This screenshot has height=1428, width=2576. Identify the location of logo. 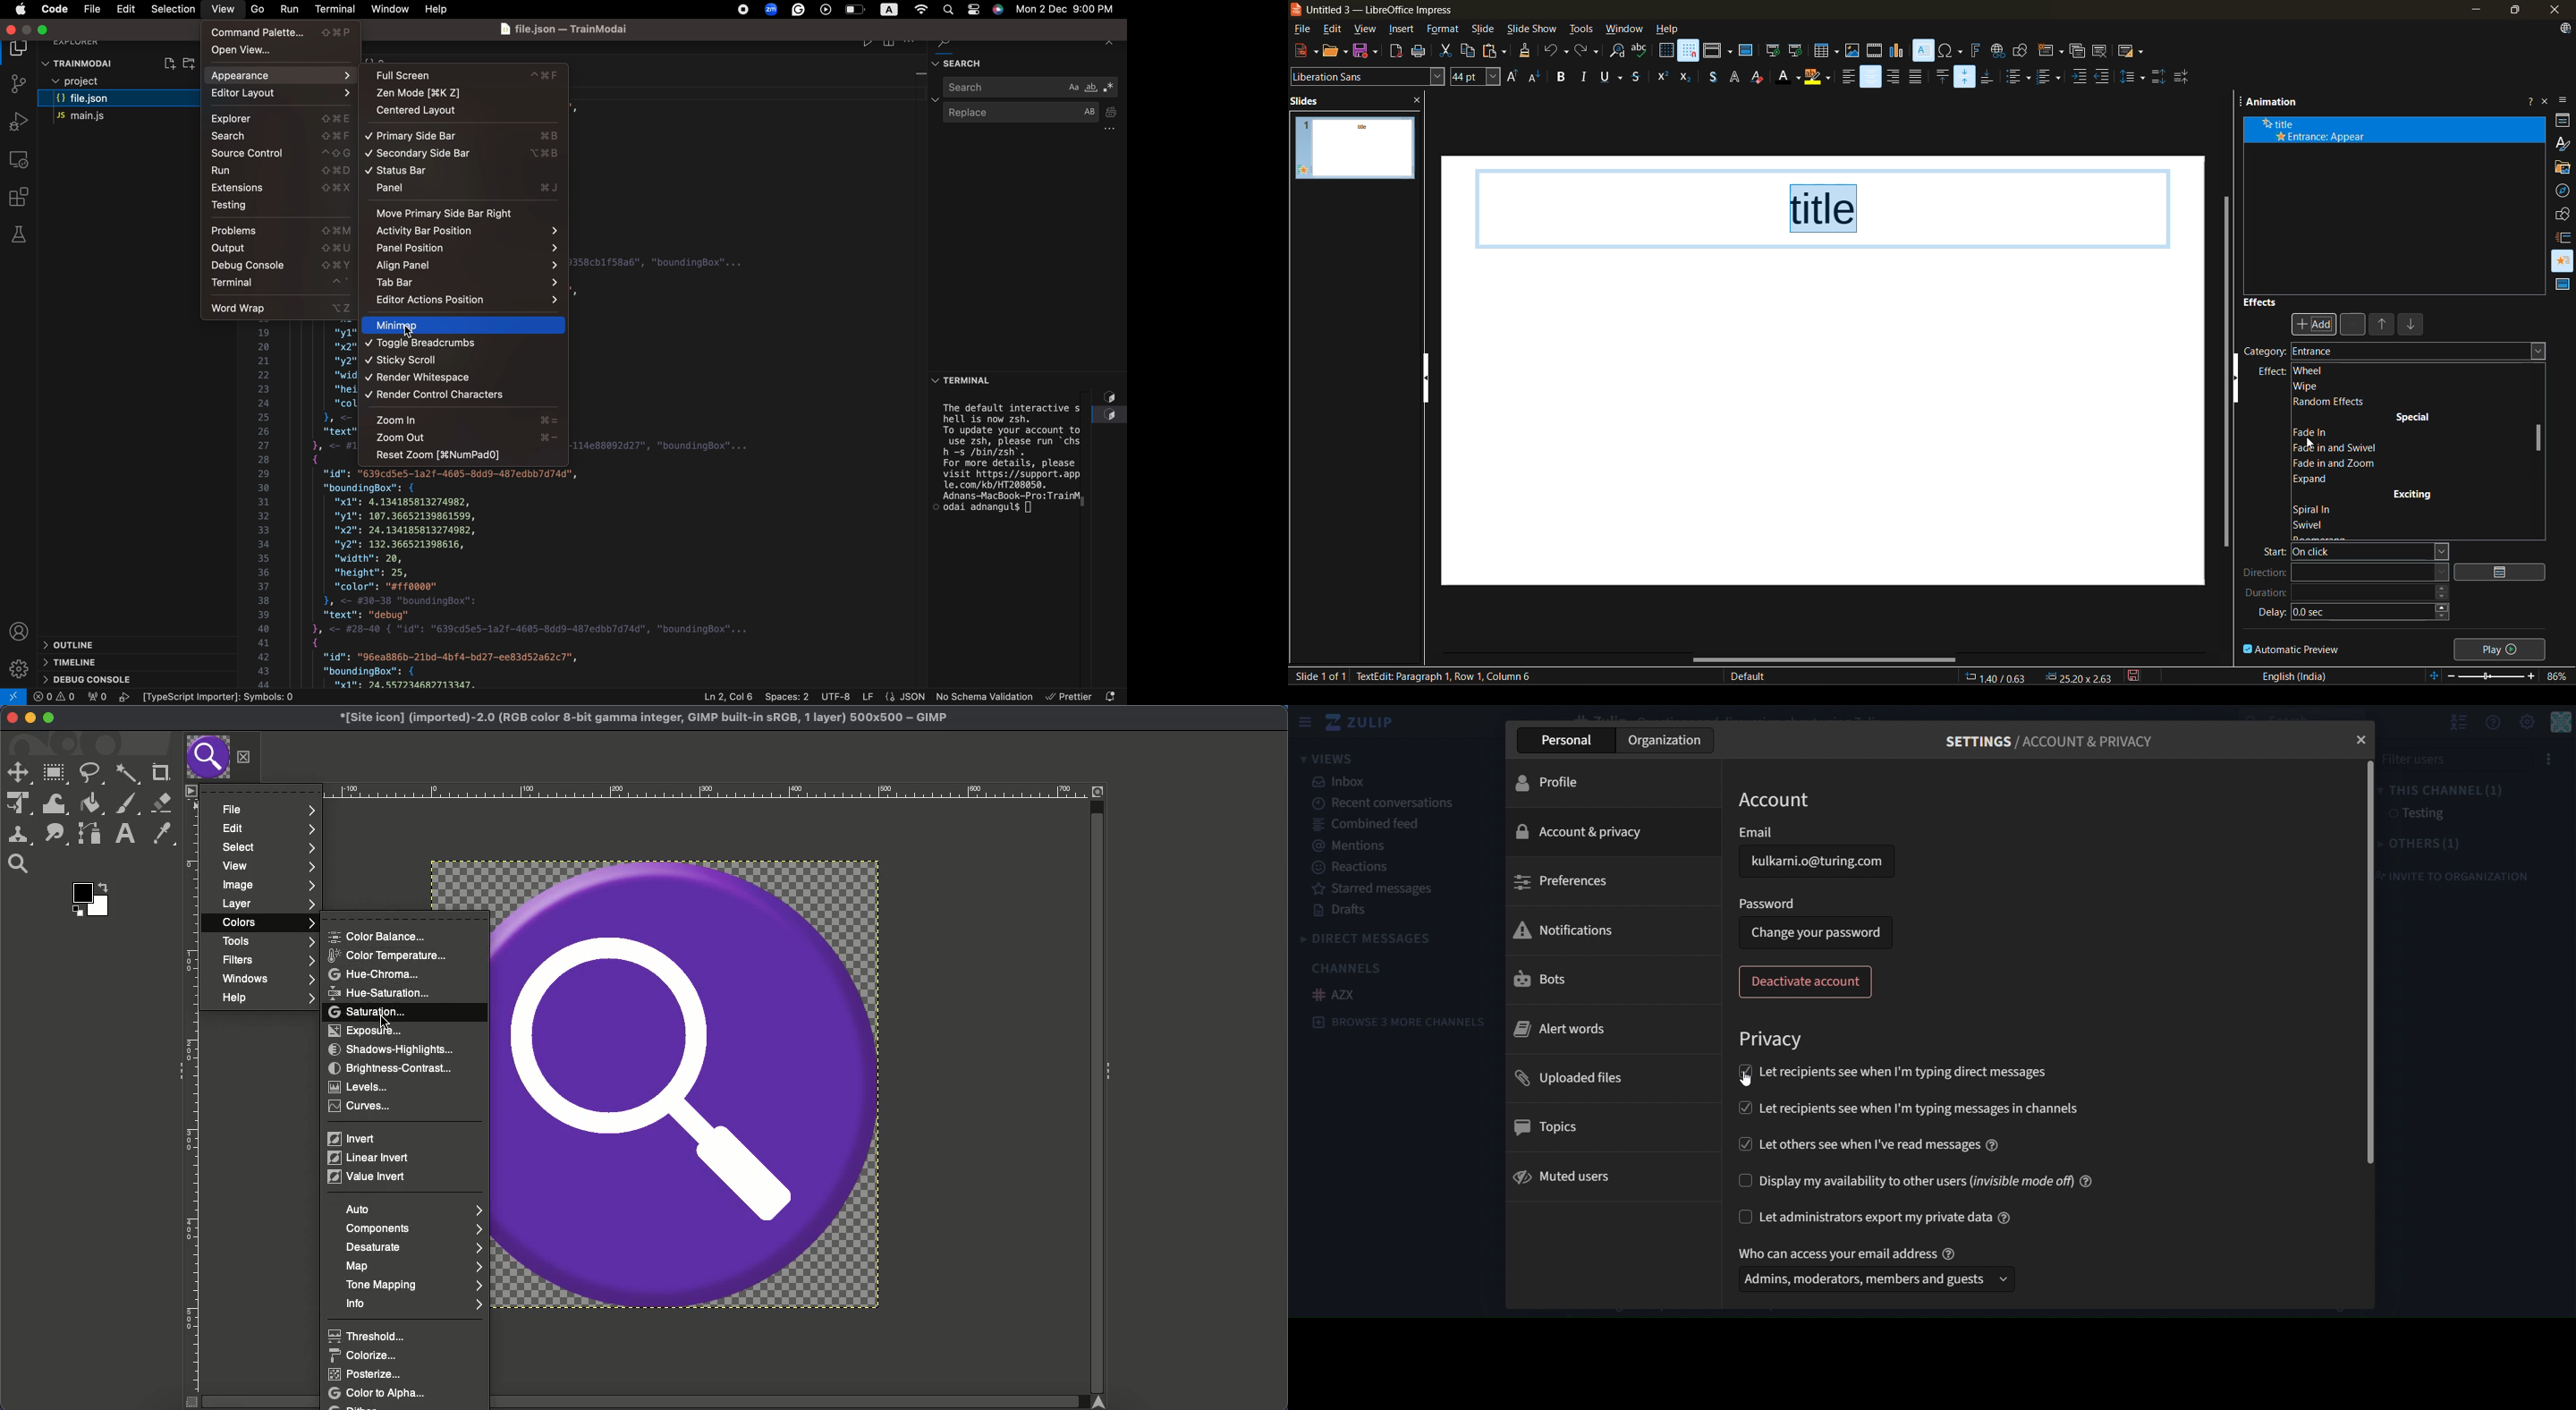
(1296, 9).